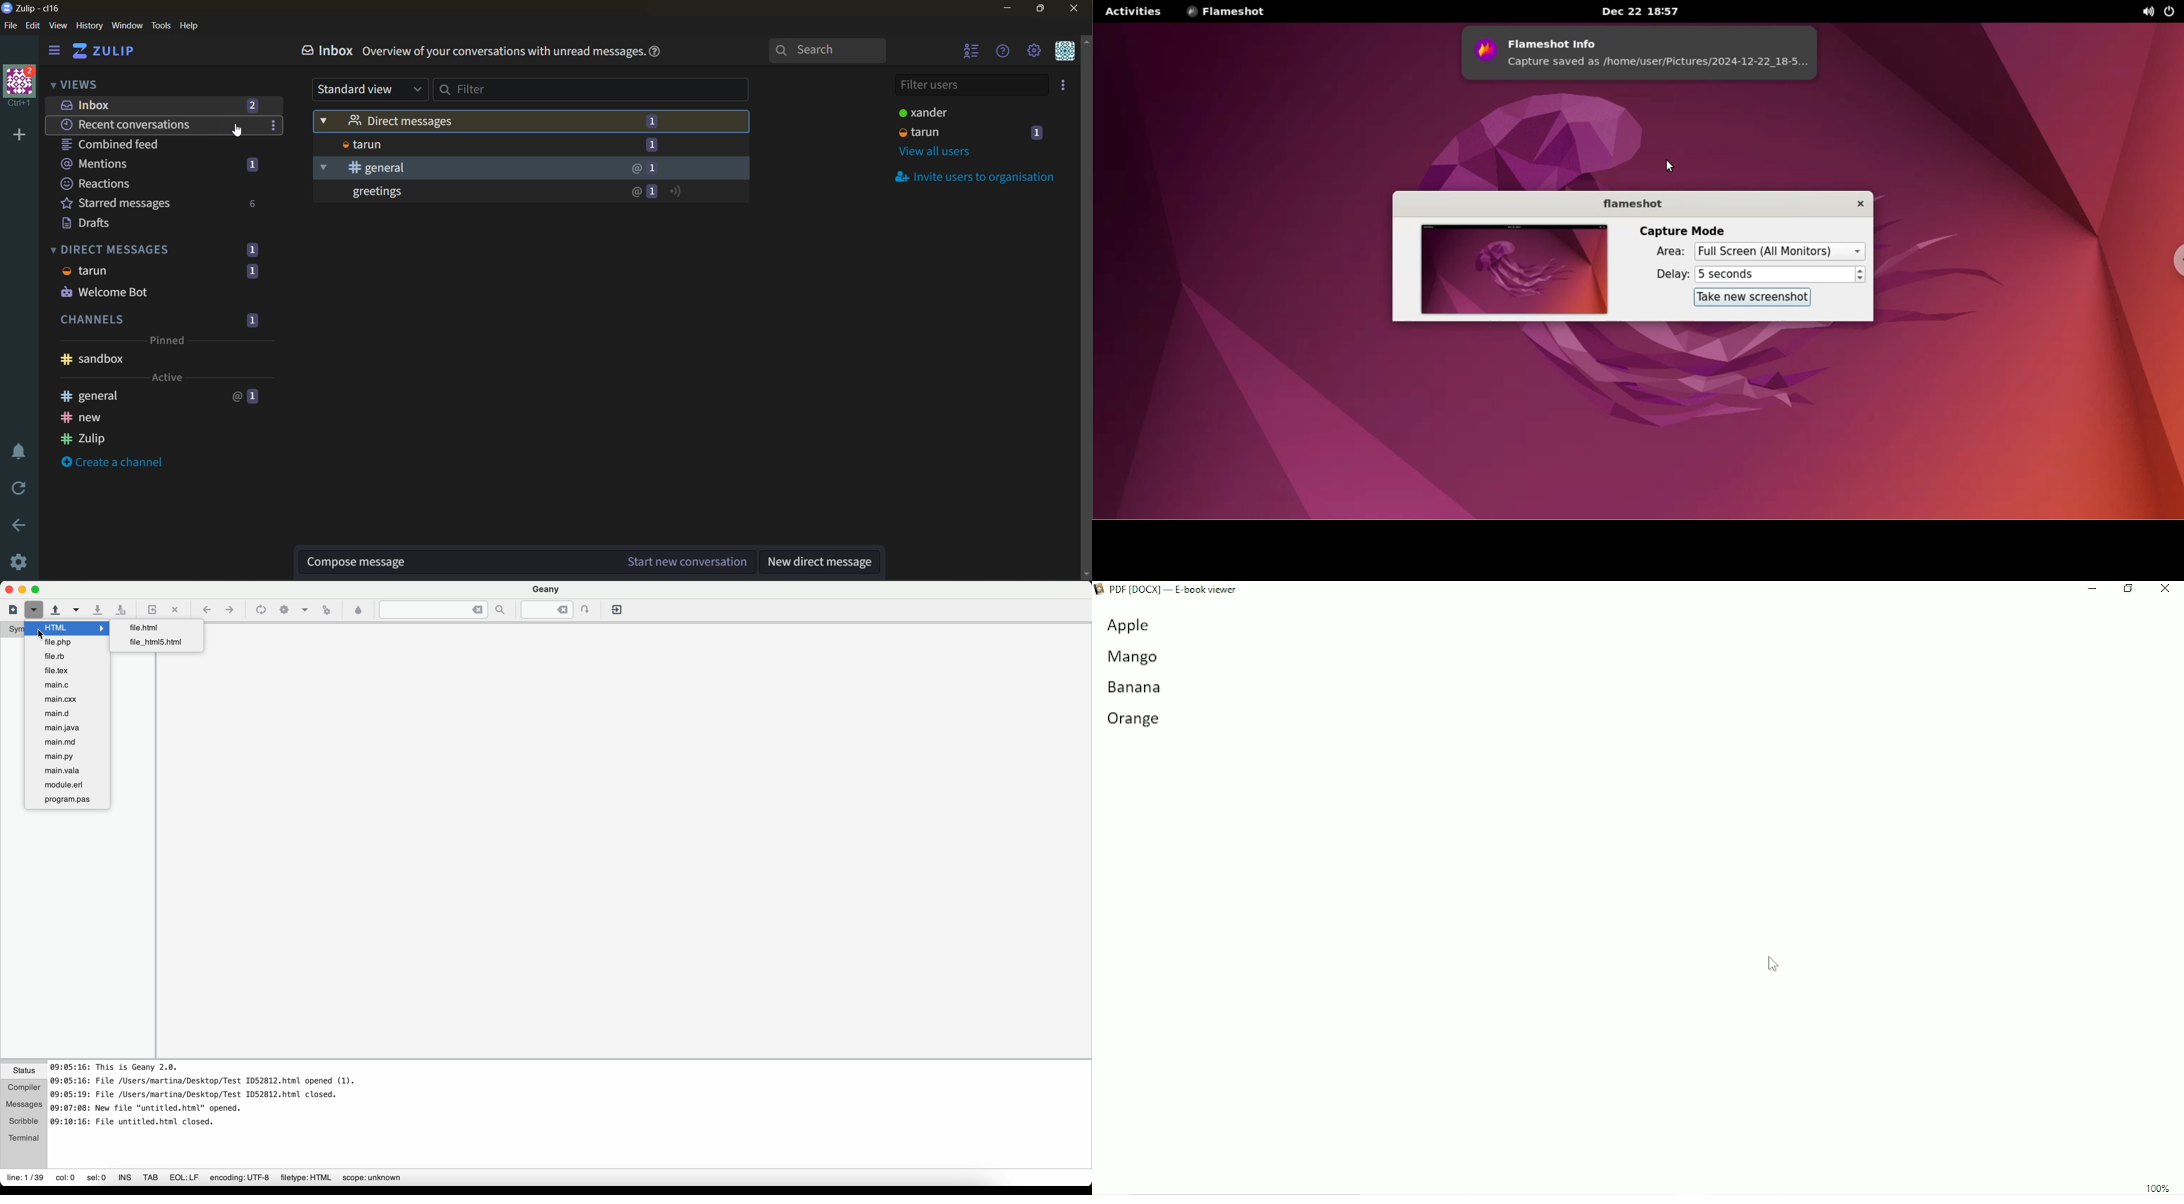  Describe the element at coordinates (675, 191) in the screenshot. I see `active status` at that location.